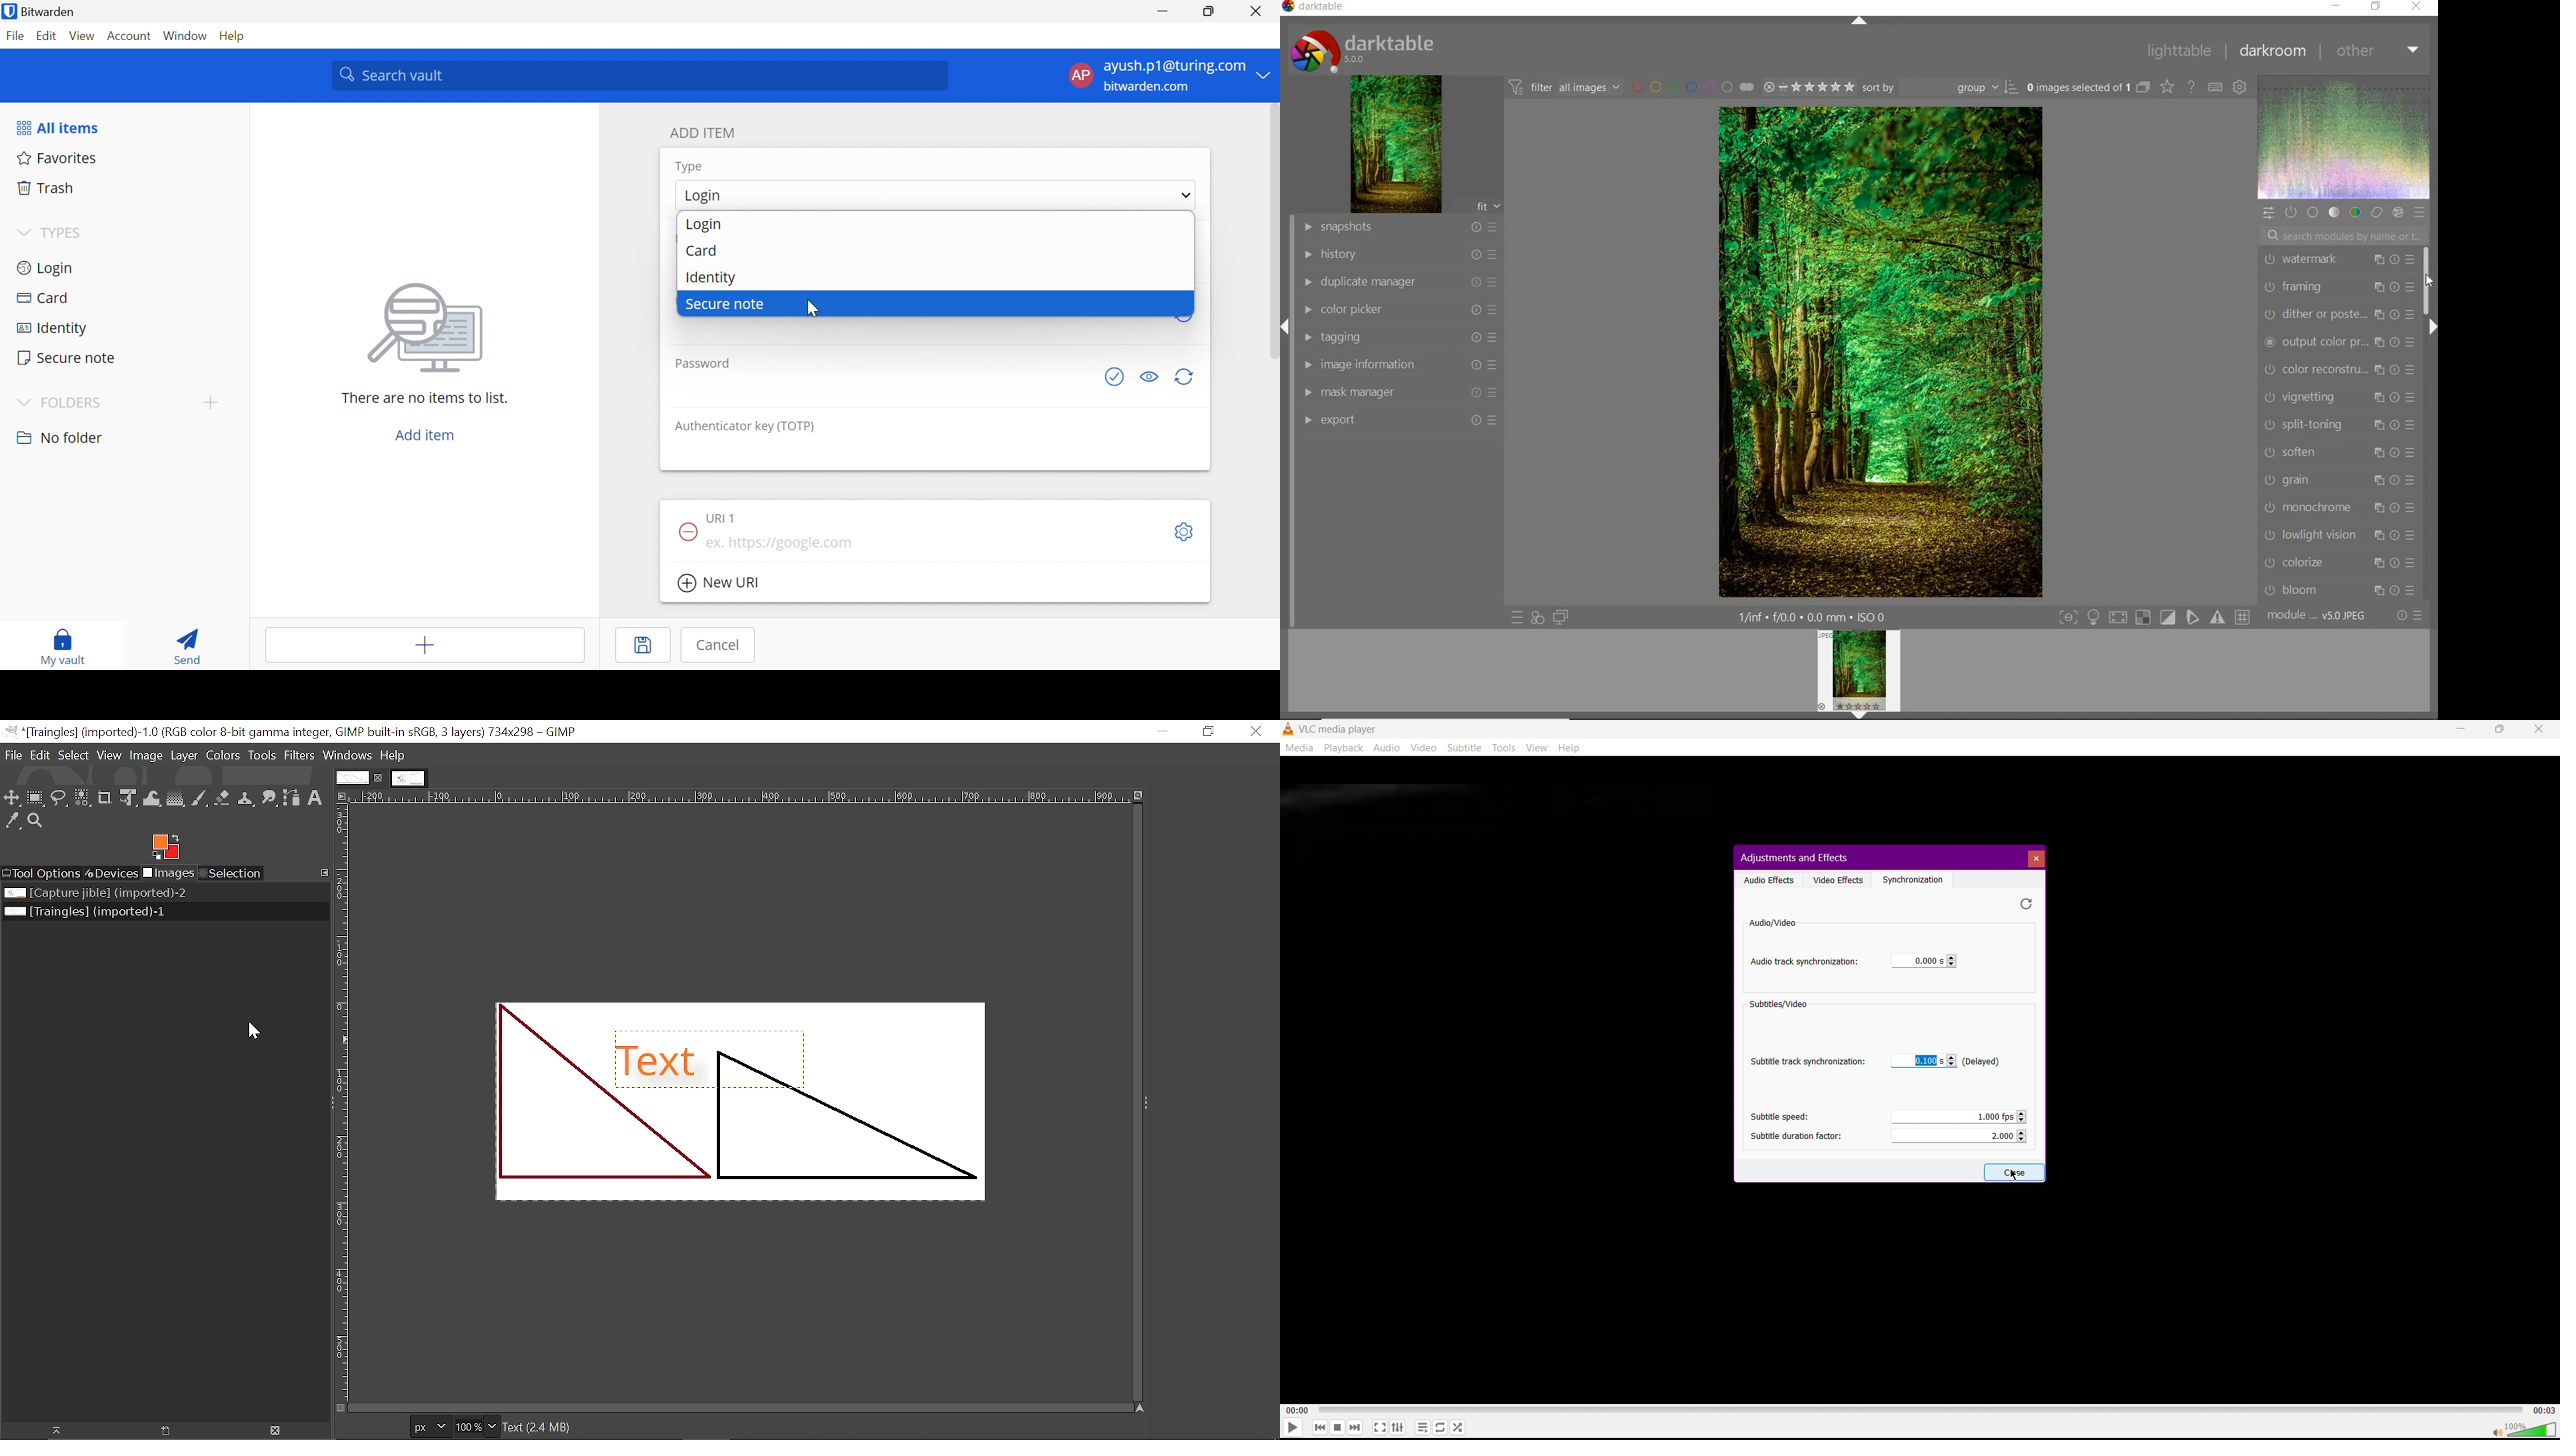  I want to click on Fullscreen, so click(1379, 1428).